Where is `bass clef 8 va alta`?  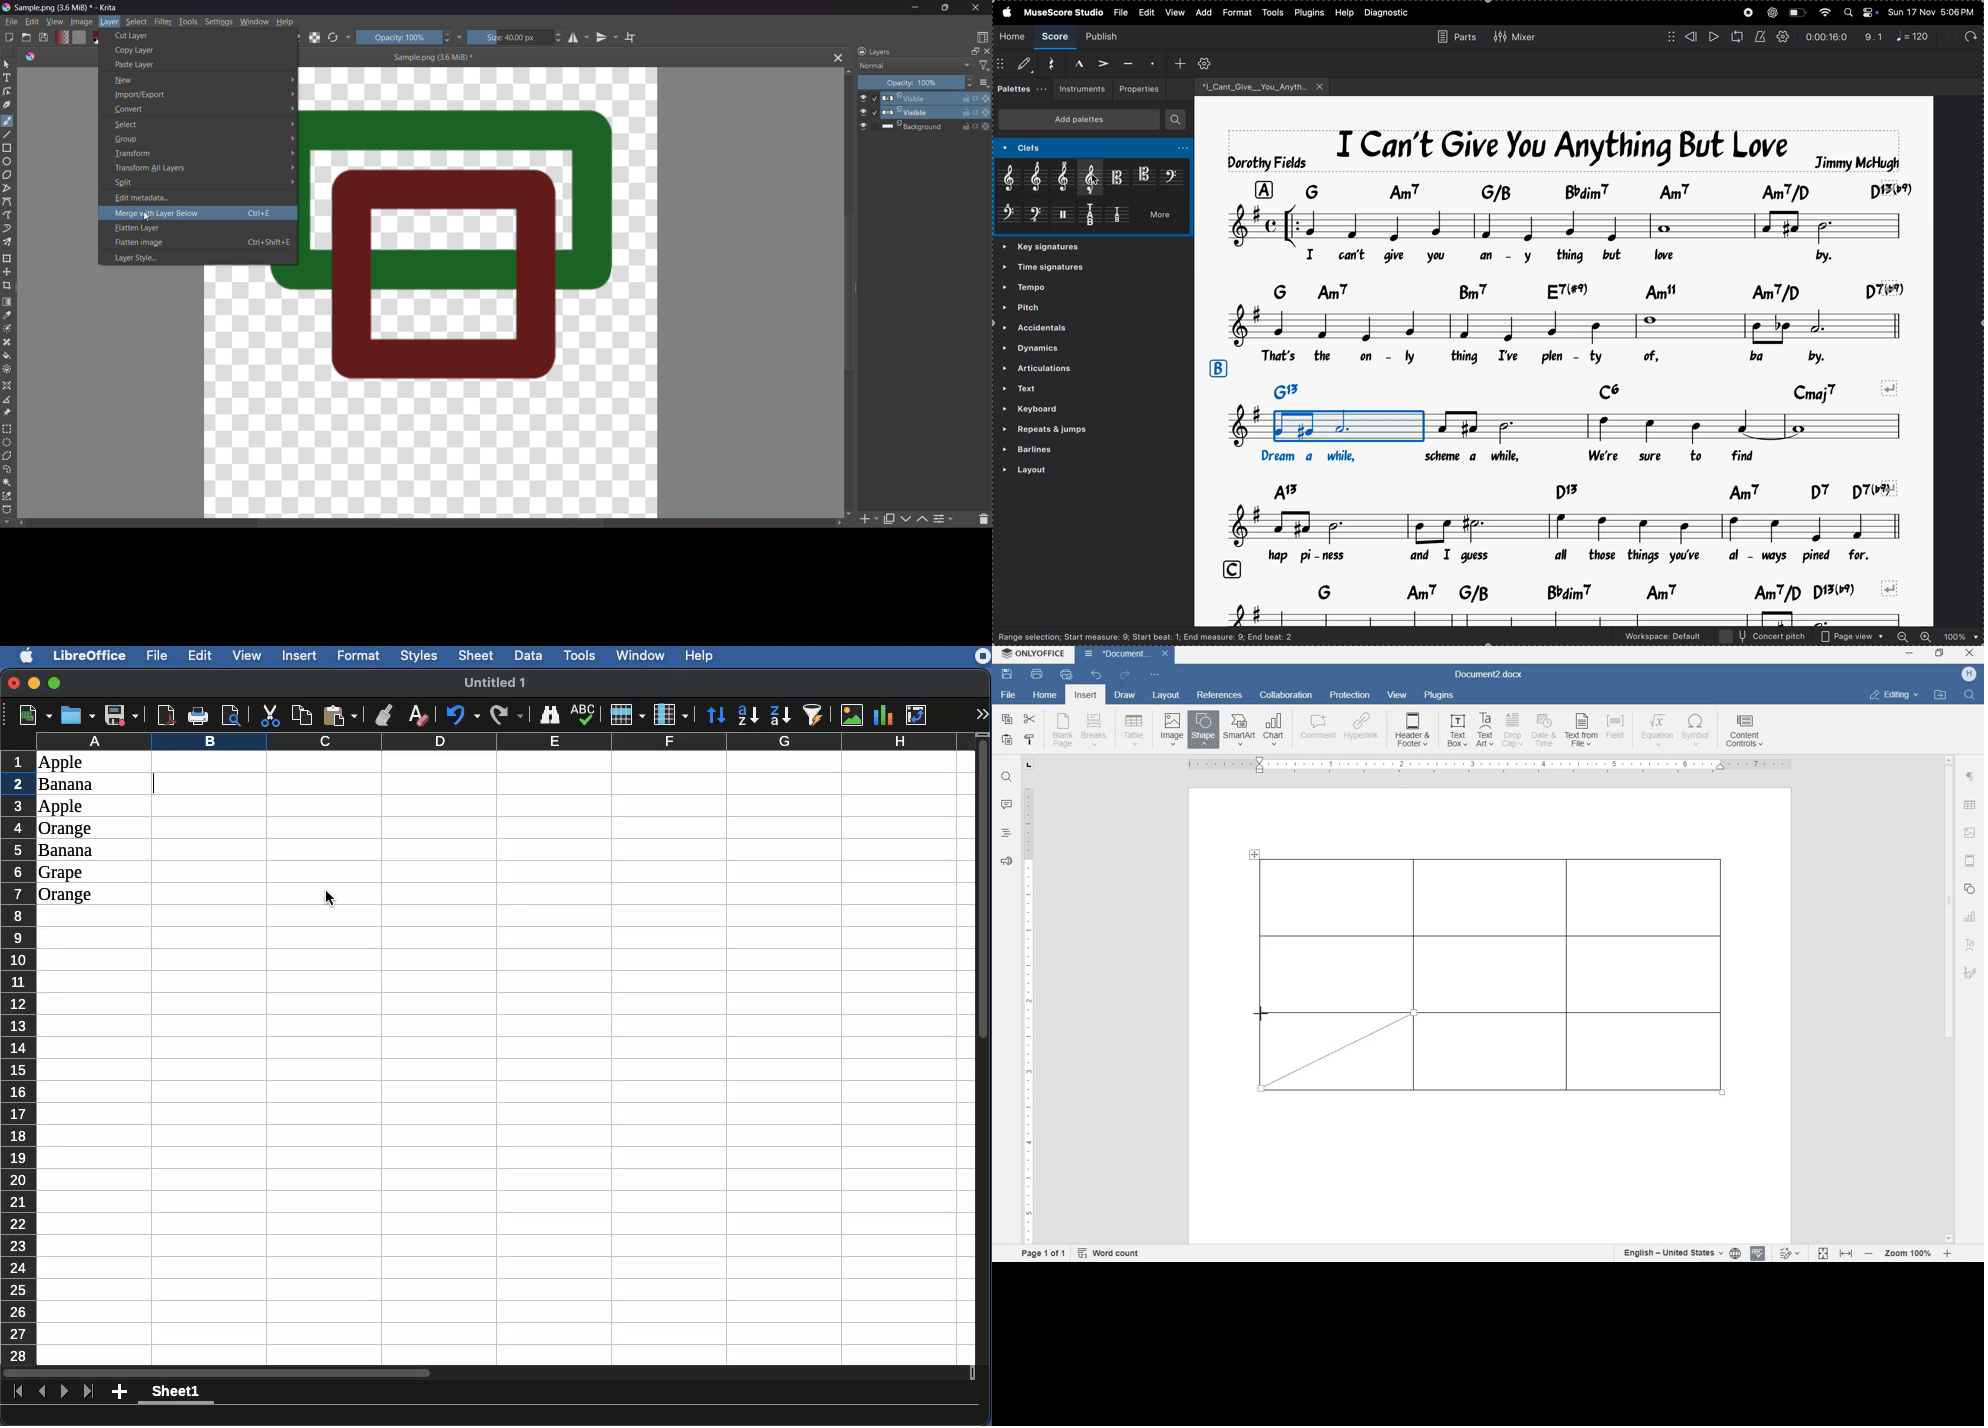 bass clef 8 va alta is located at coordinates (1009, 217).